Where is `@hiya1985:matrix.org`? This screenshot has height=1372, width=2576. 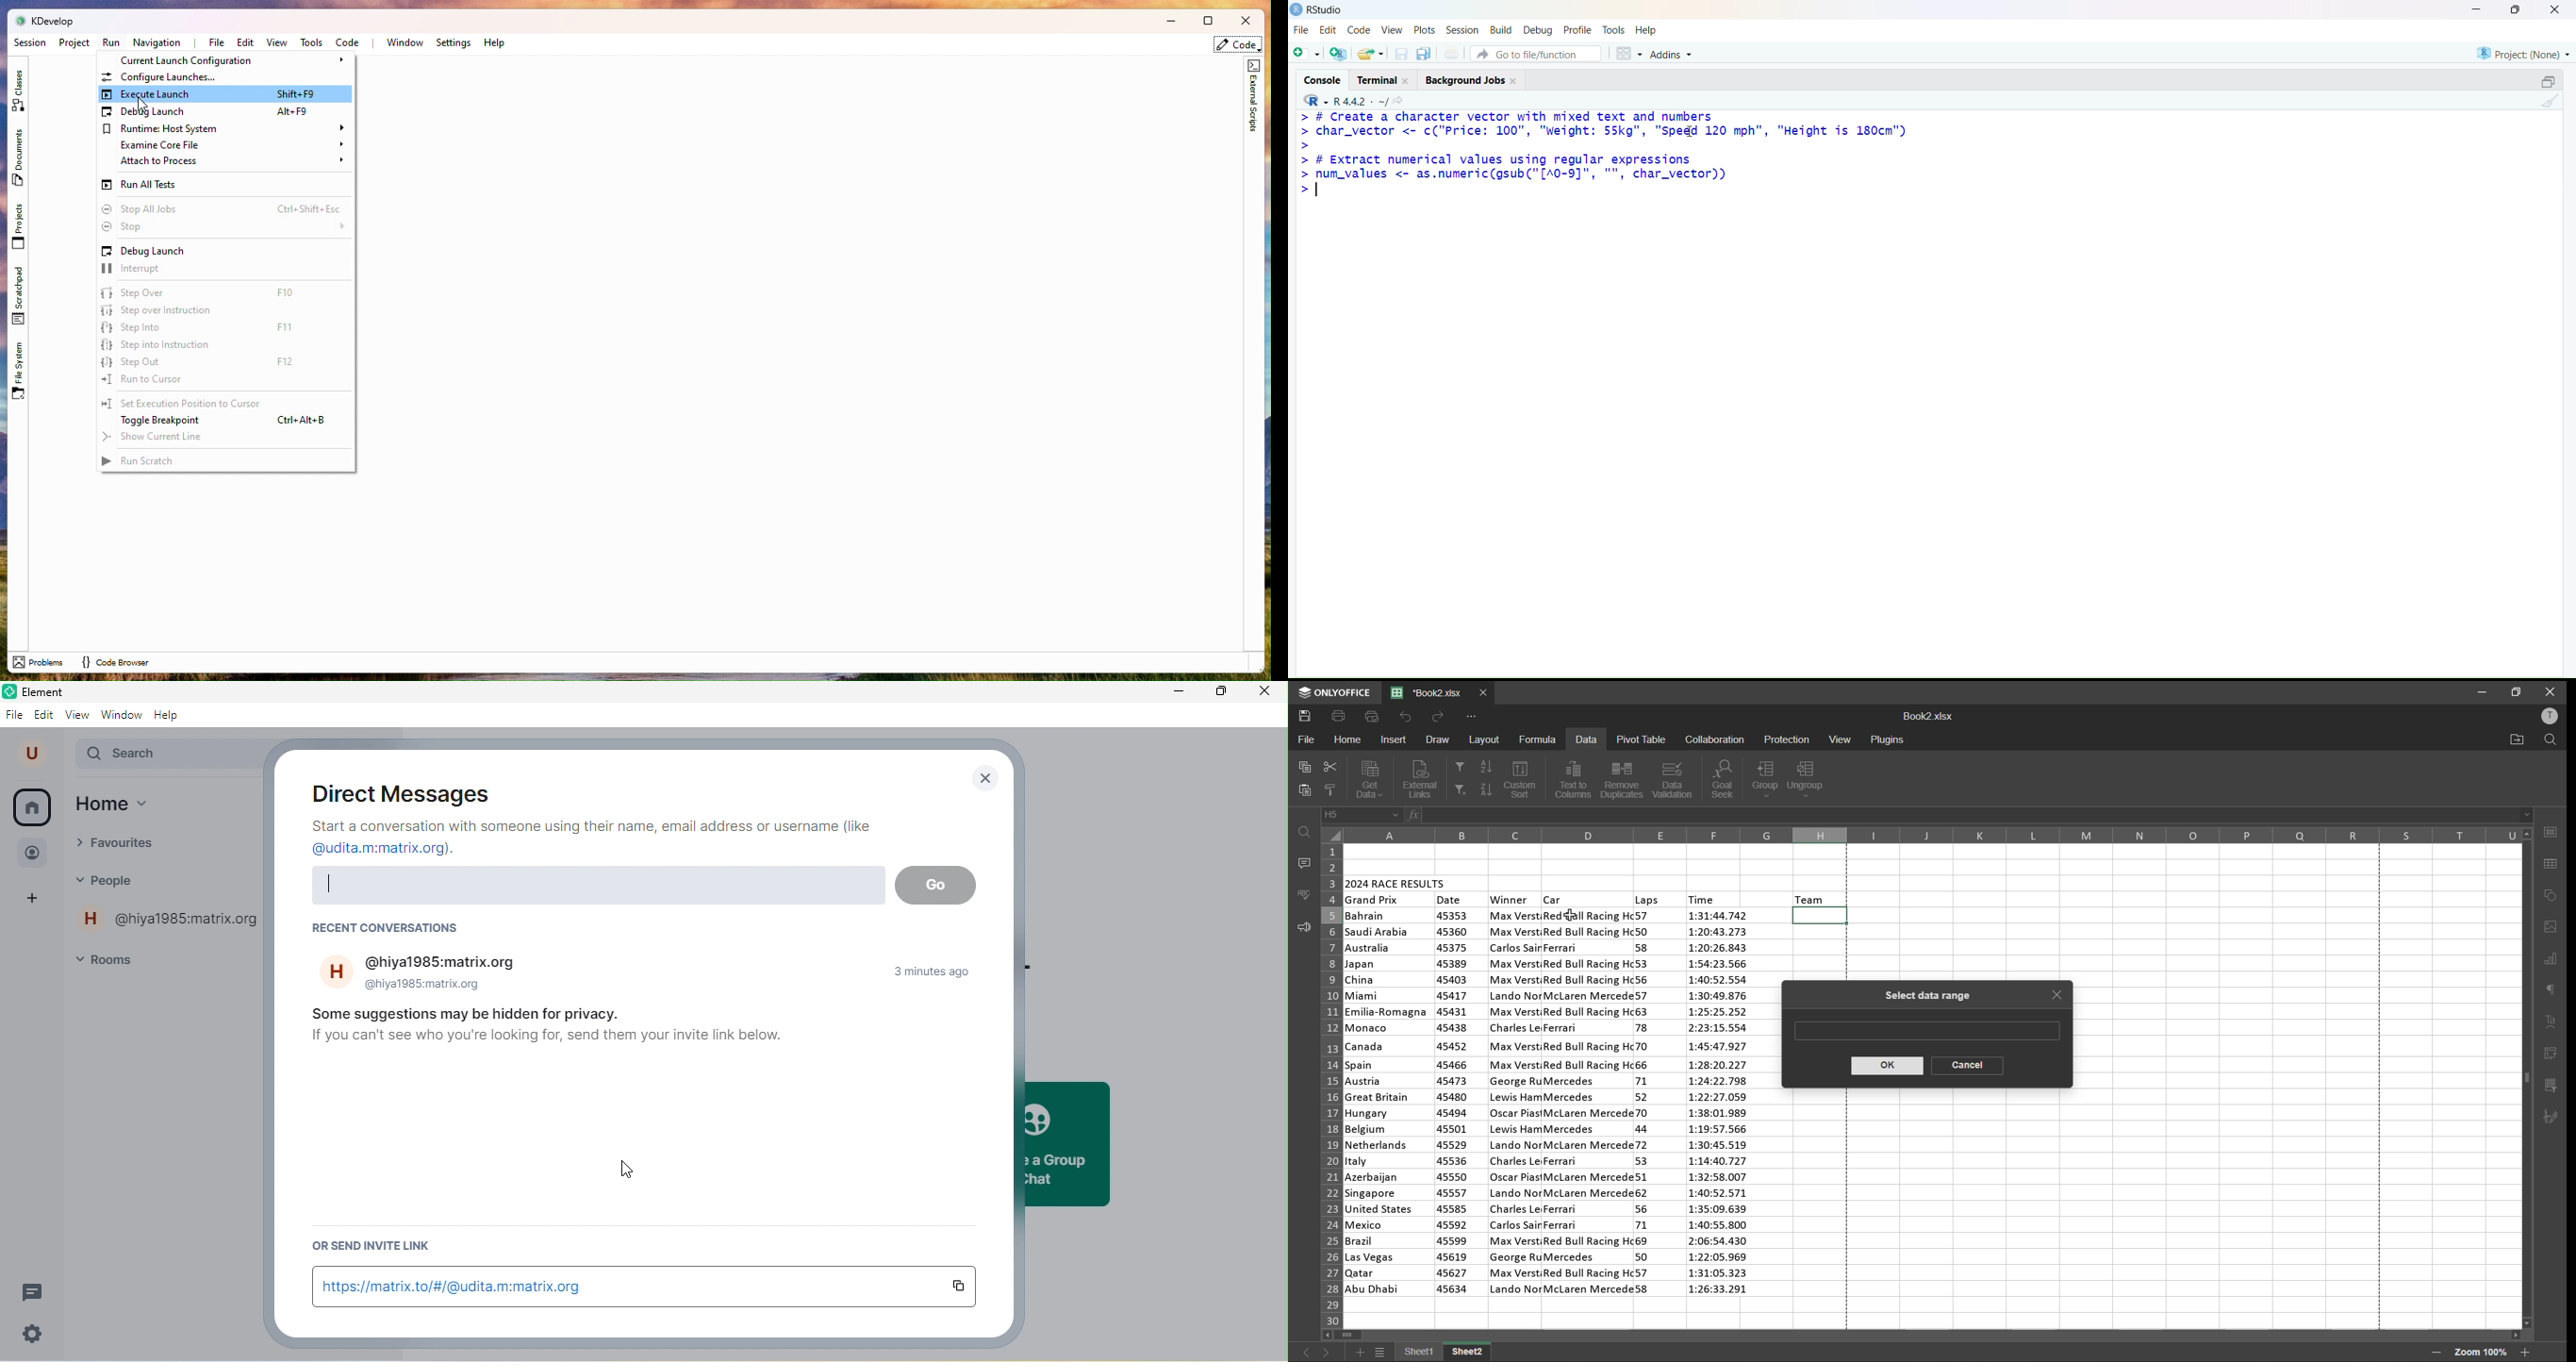 @hiya1985:matrix.org is located at coordinates (171, 921).